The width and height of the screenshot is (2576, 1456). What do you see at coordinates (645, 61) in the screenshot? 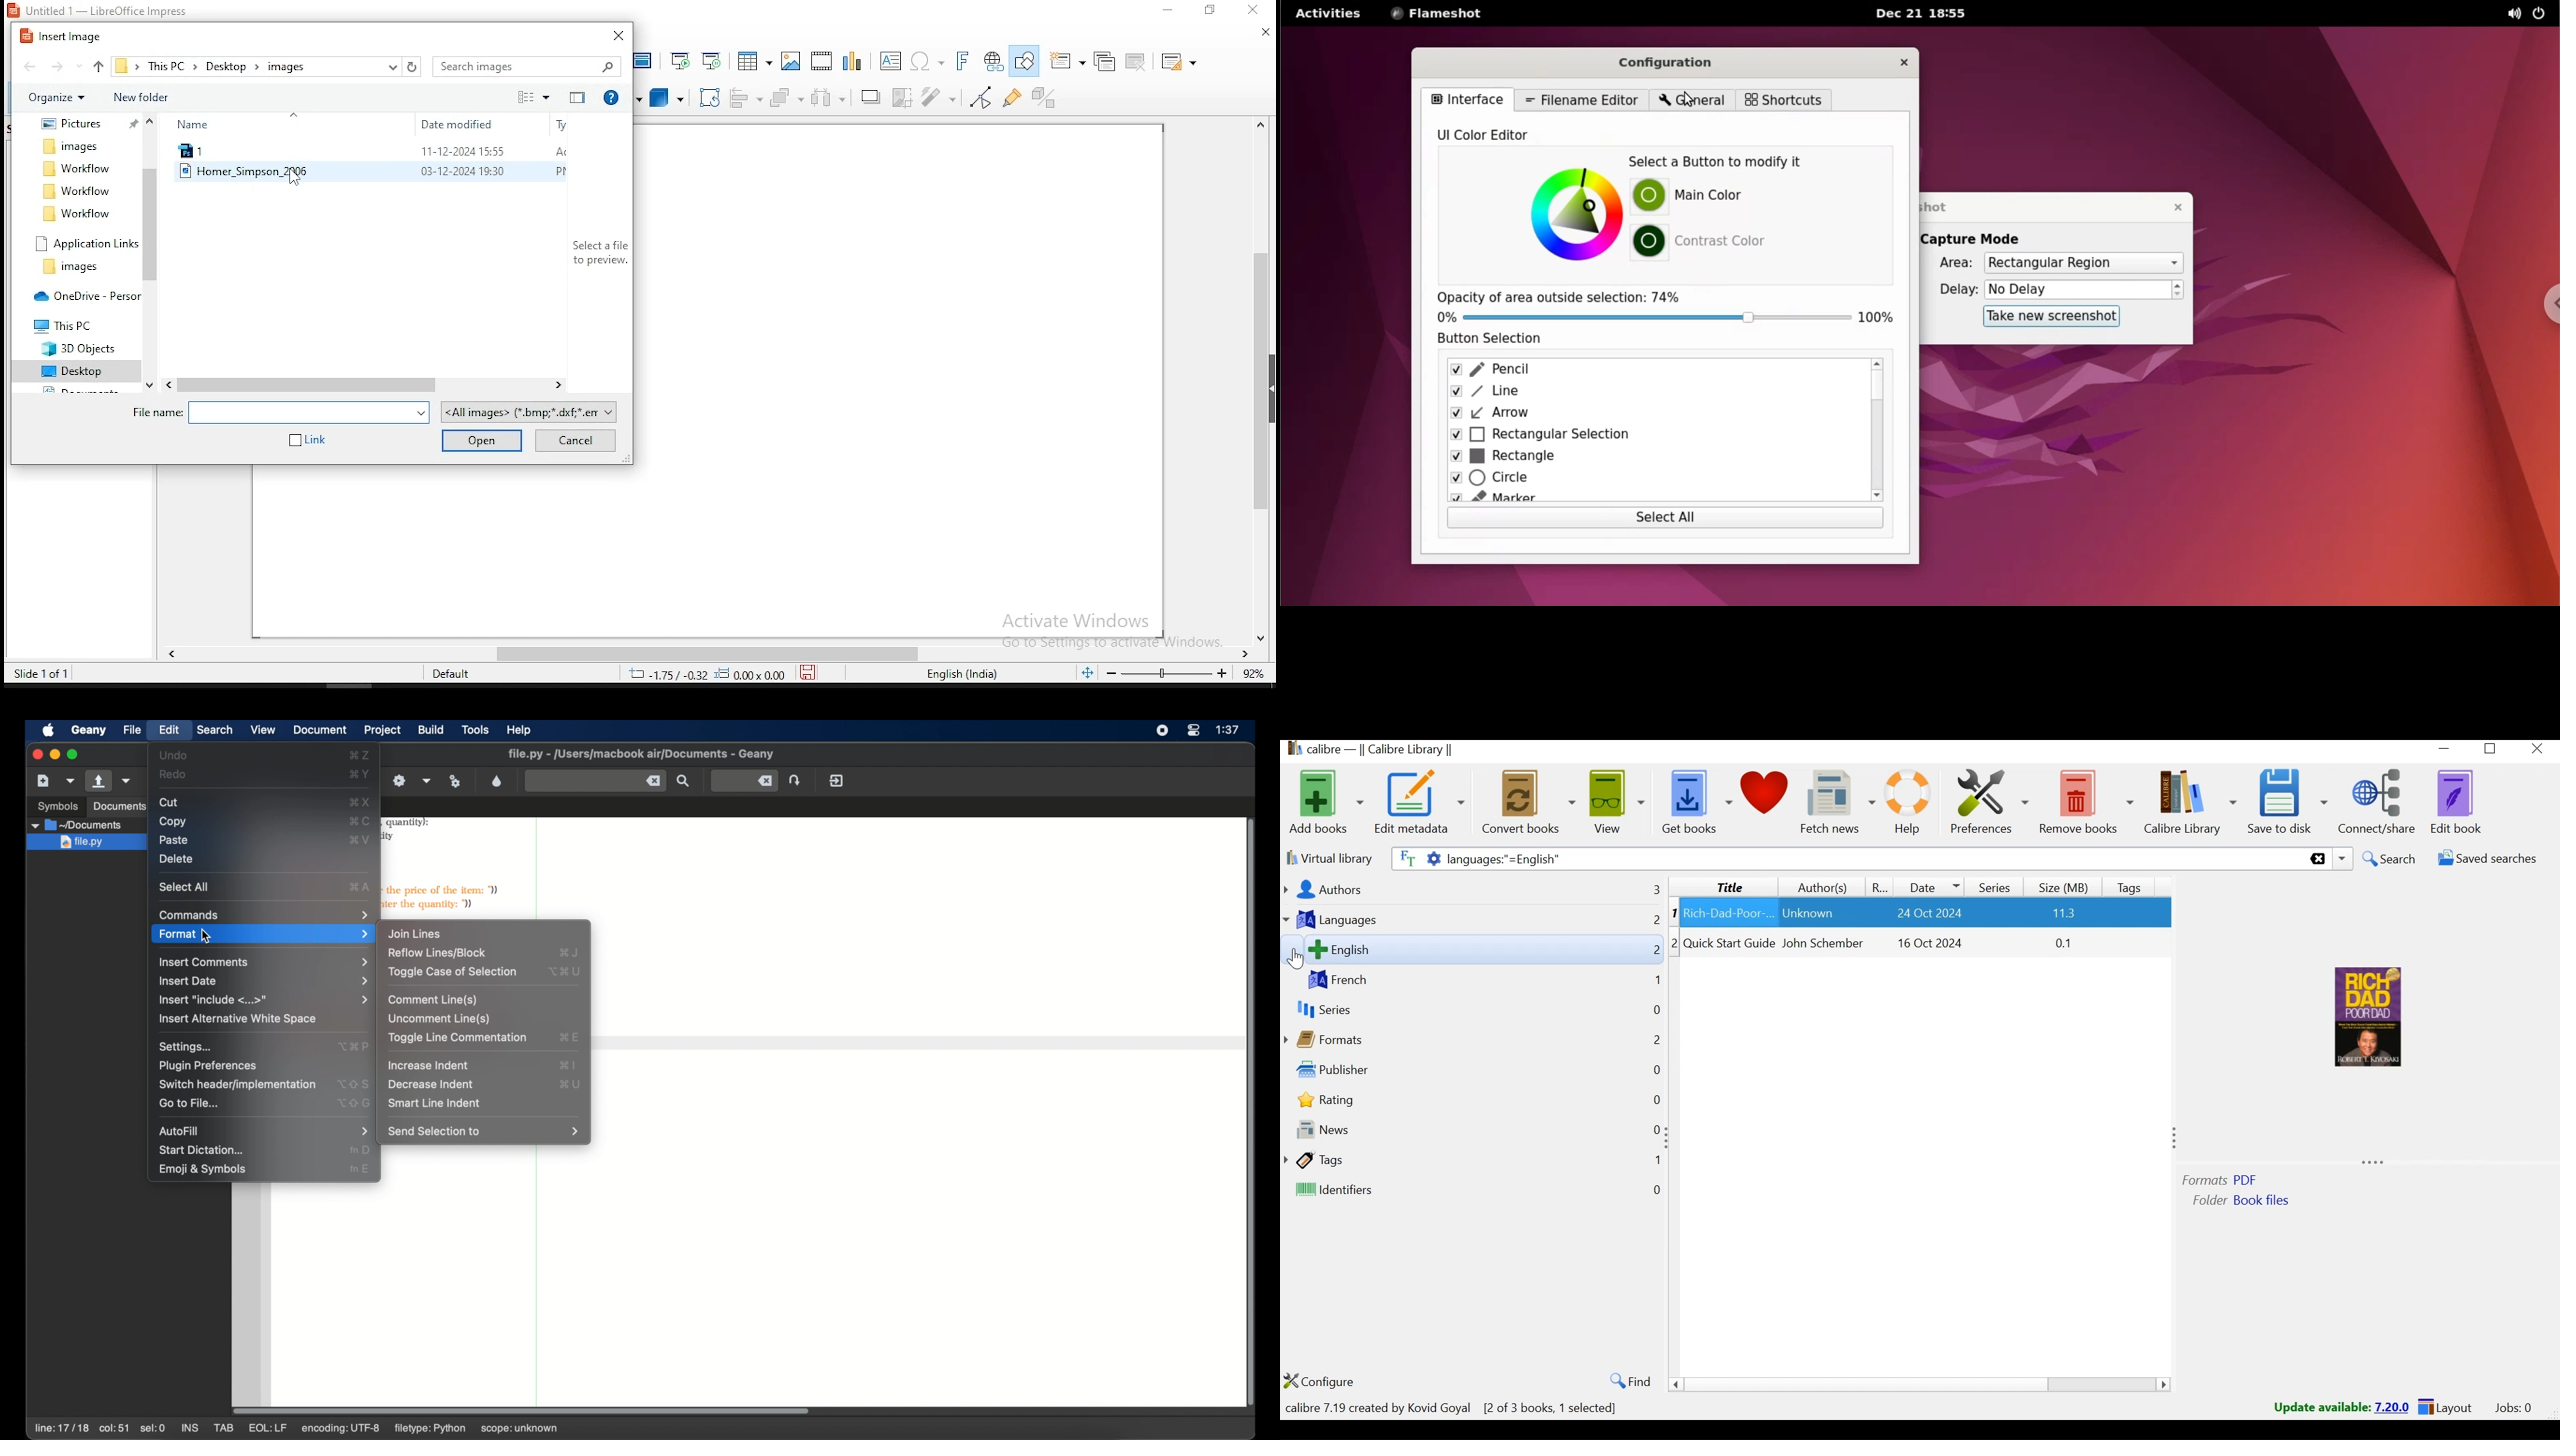
I see `master slide` at bounding box center [645, 61].